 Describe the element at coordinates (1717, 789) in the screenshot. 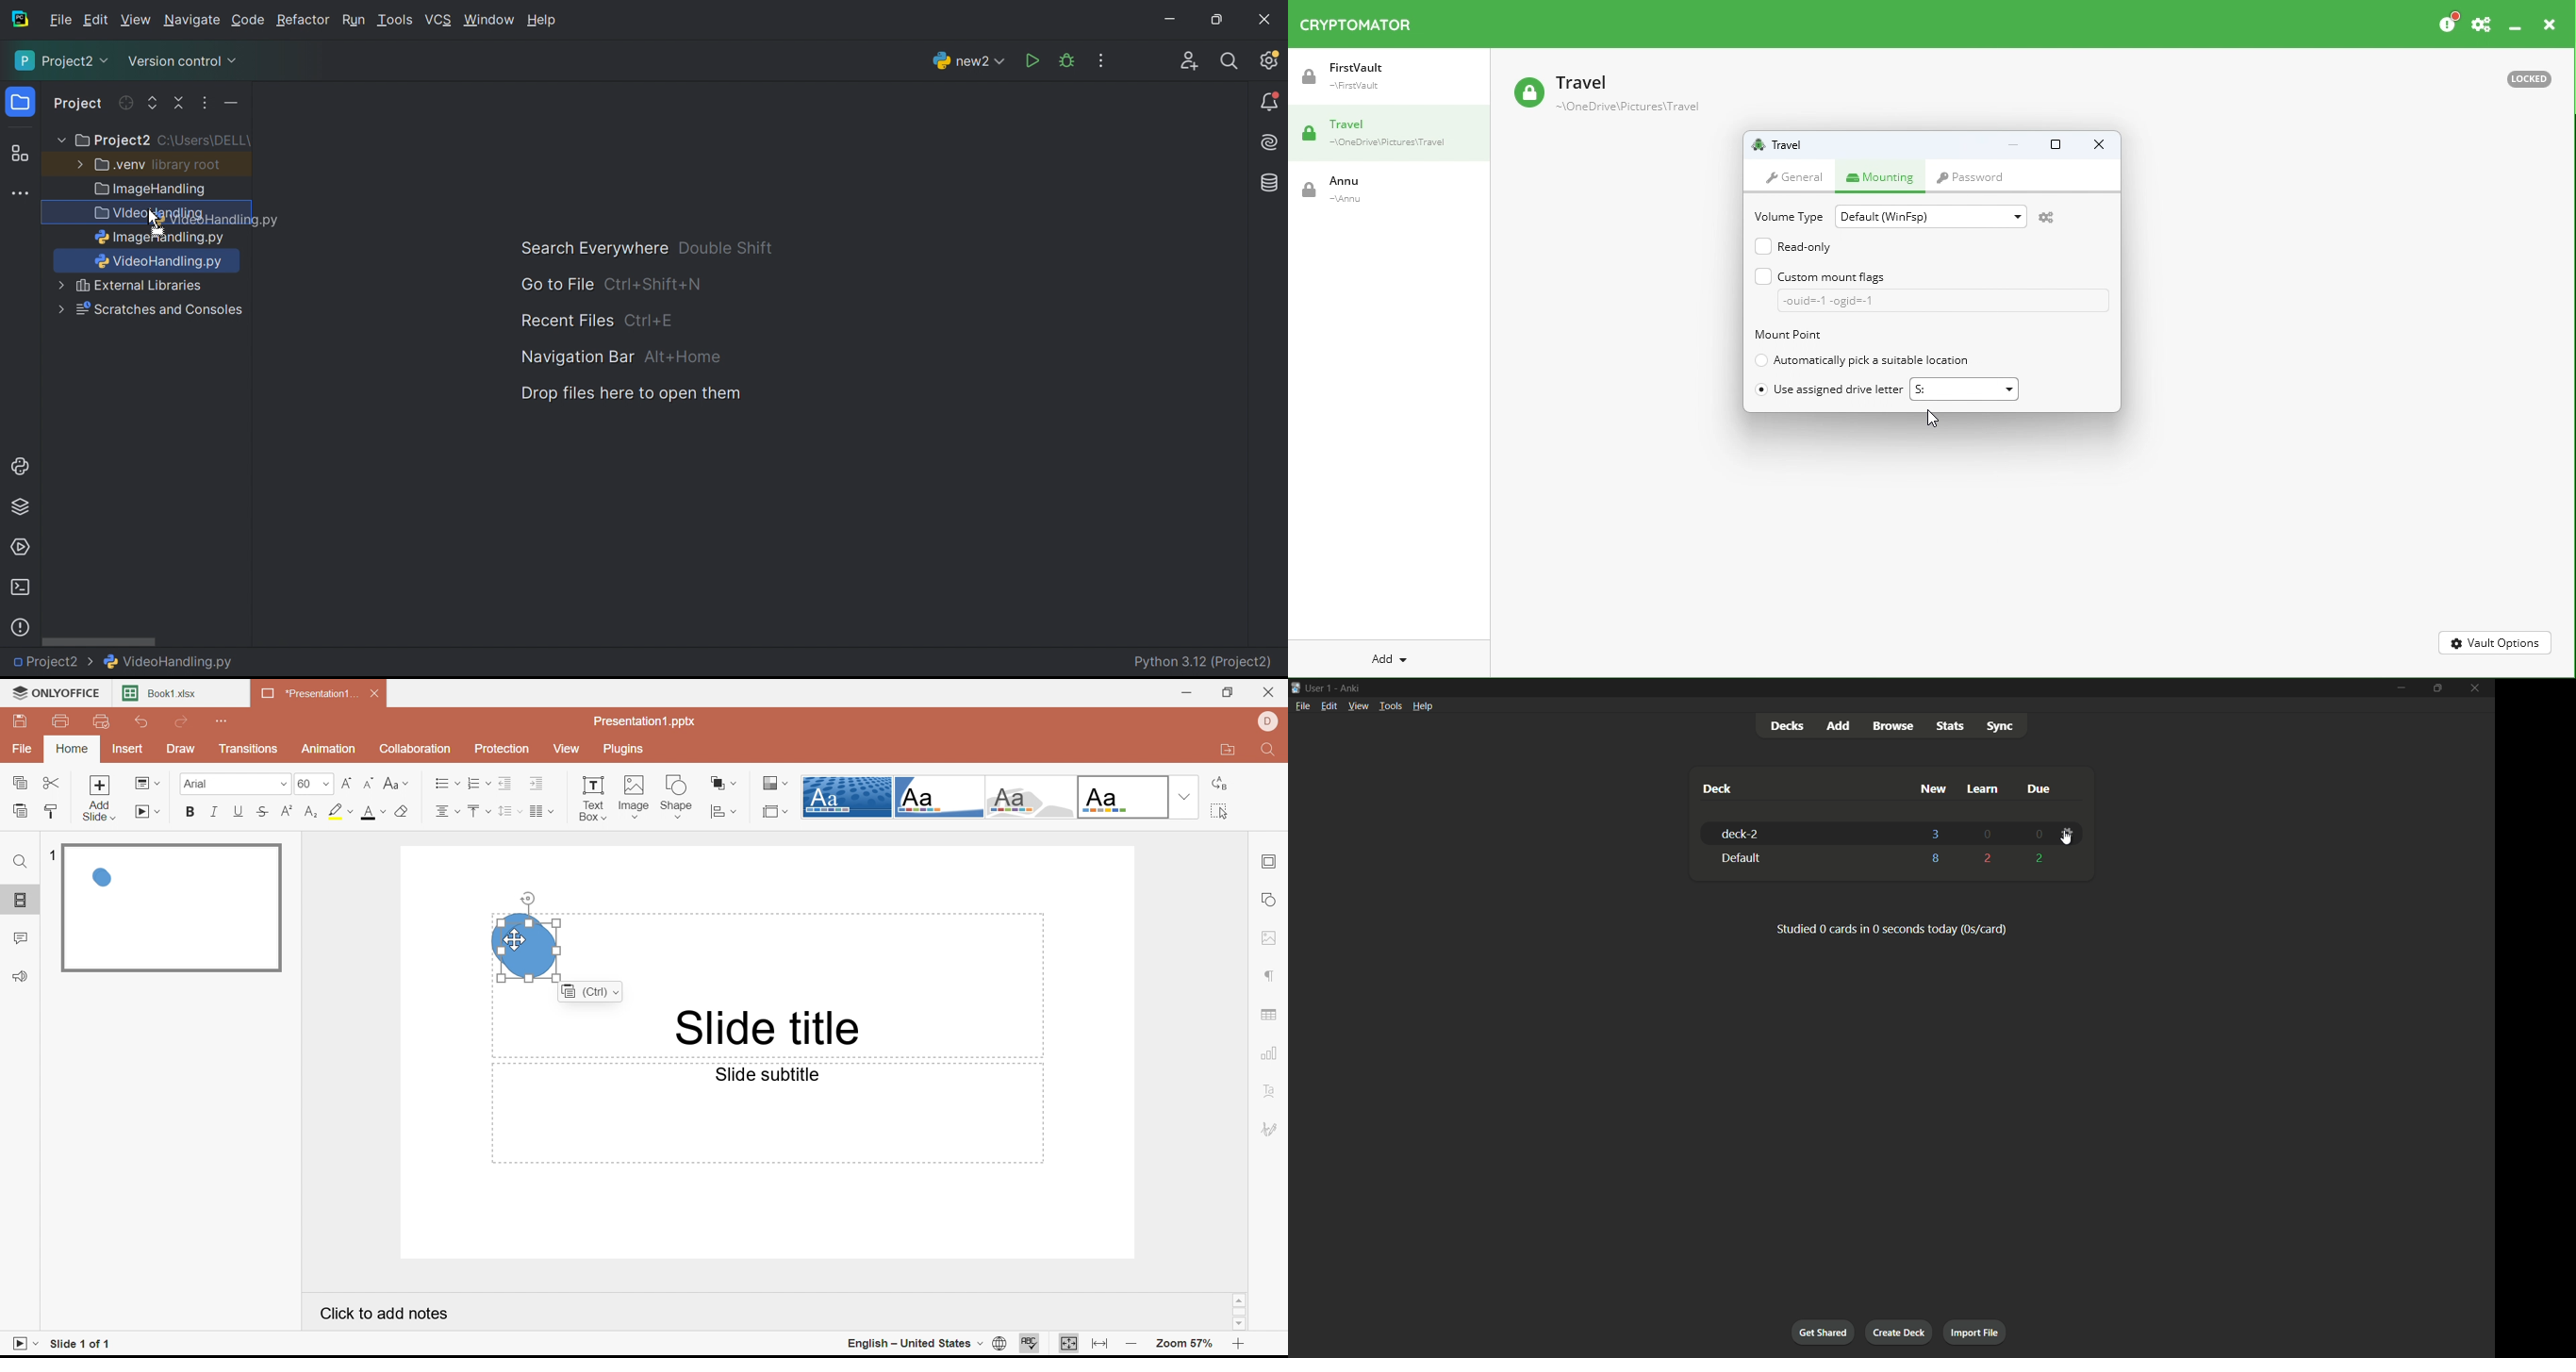

I see `deck` at that location.